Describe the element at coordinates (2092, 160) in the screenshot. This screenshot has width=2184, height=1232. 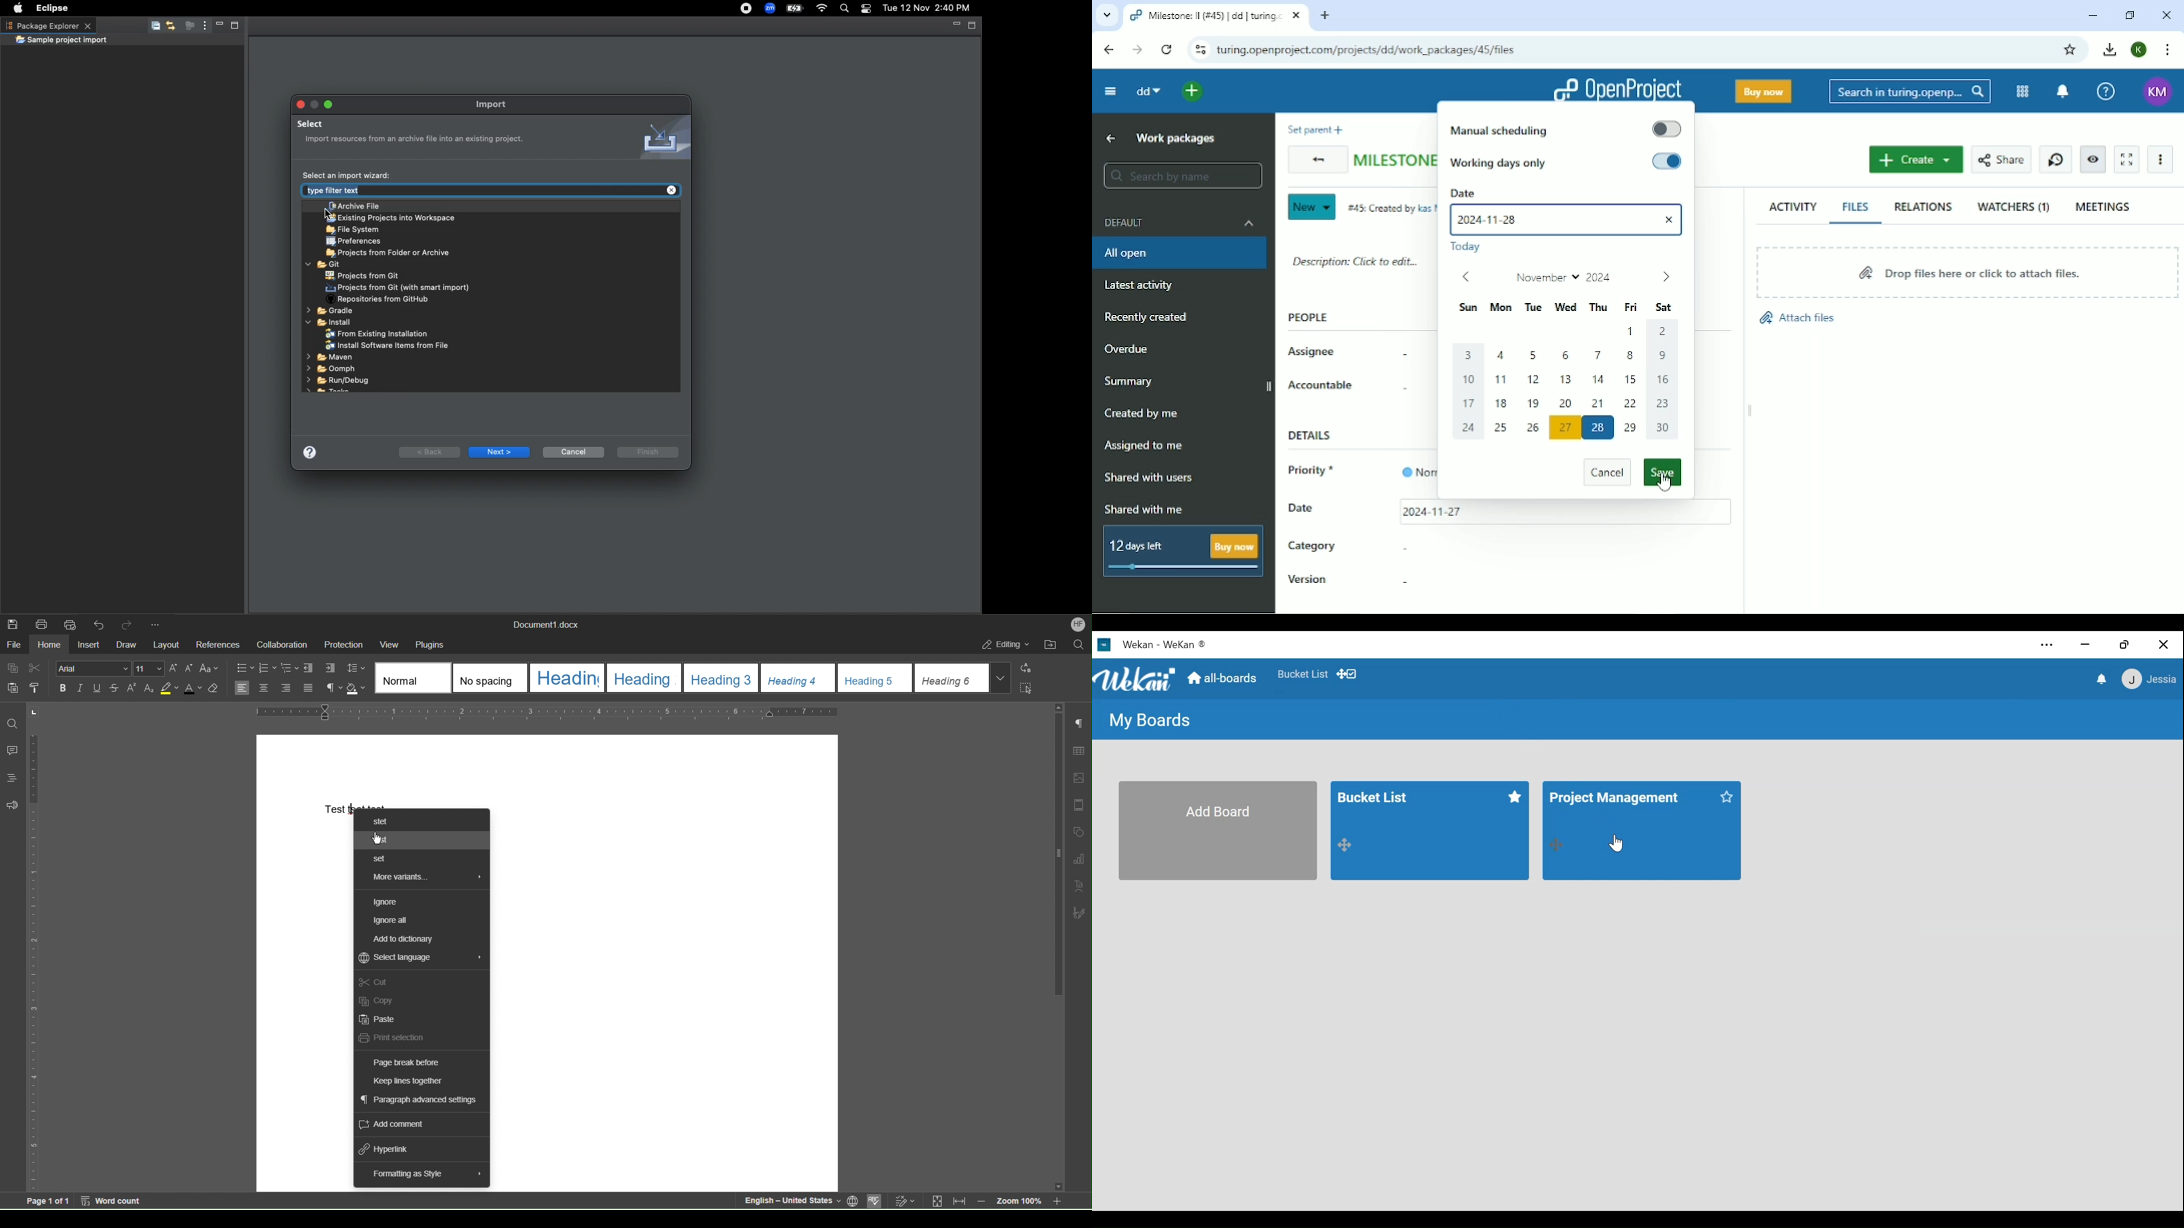
I see `Unwatch work package` at that location.